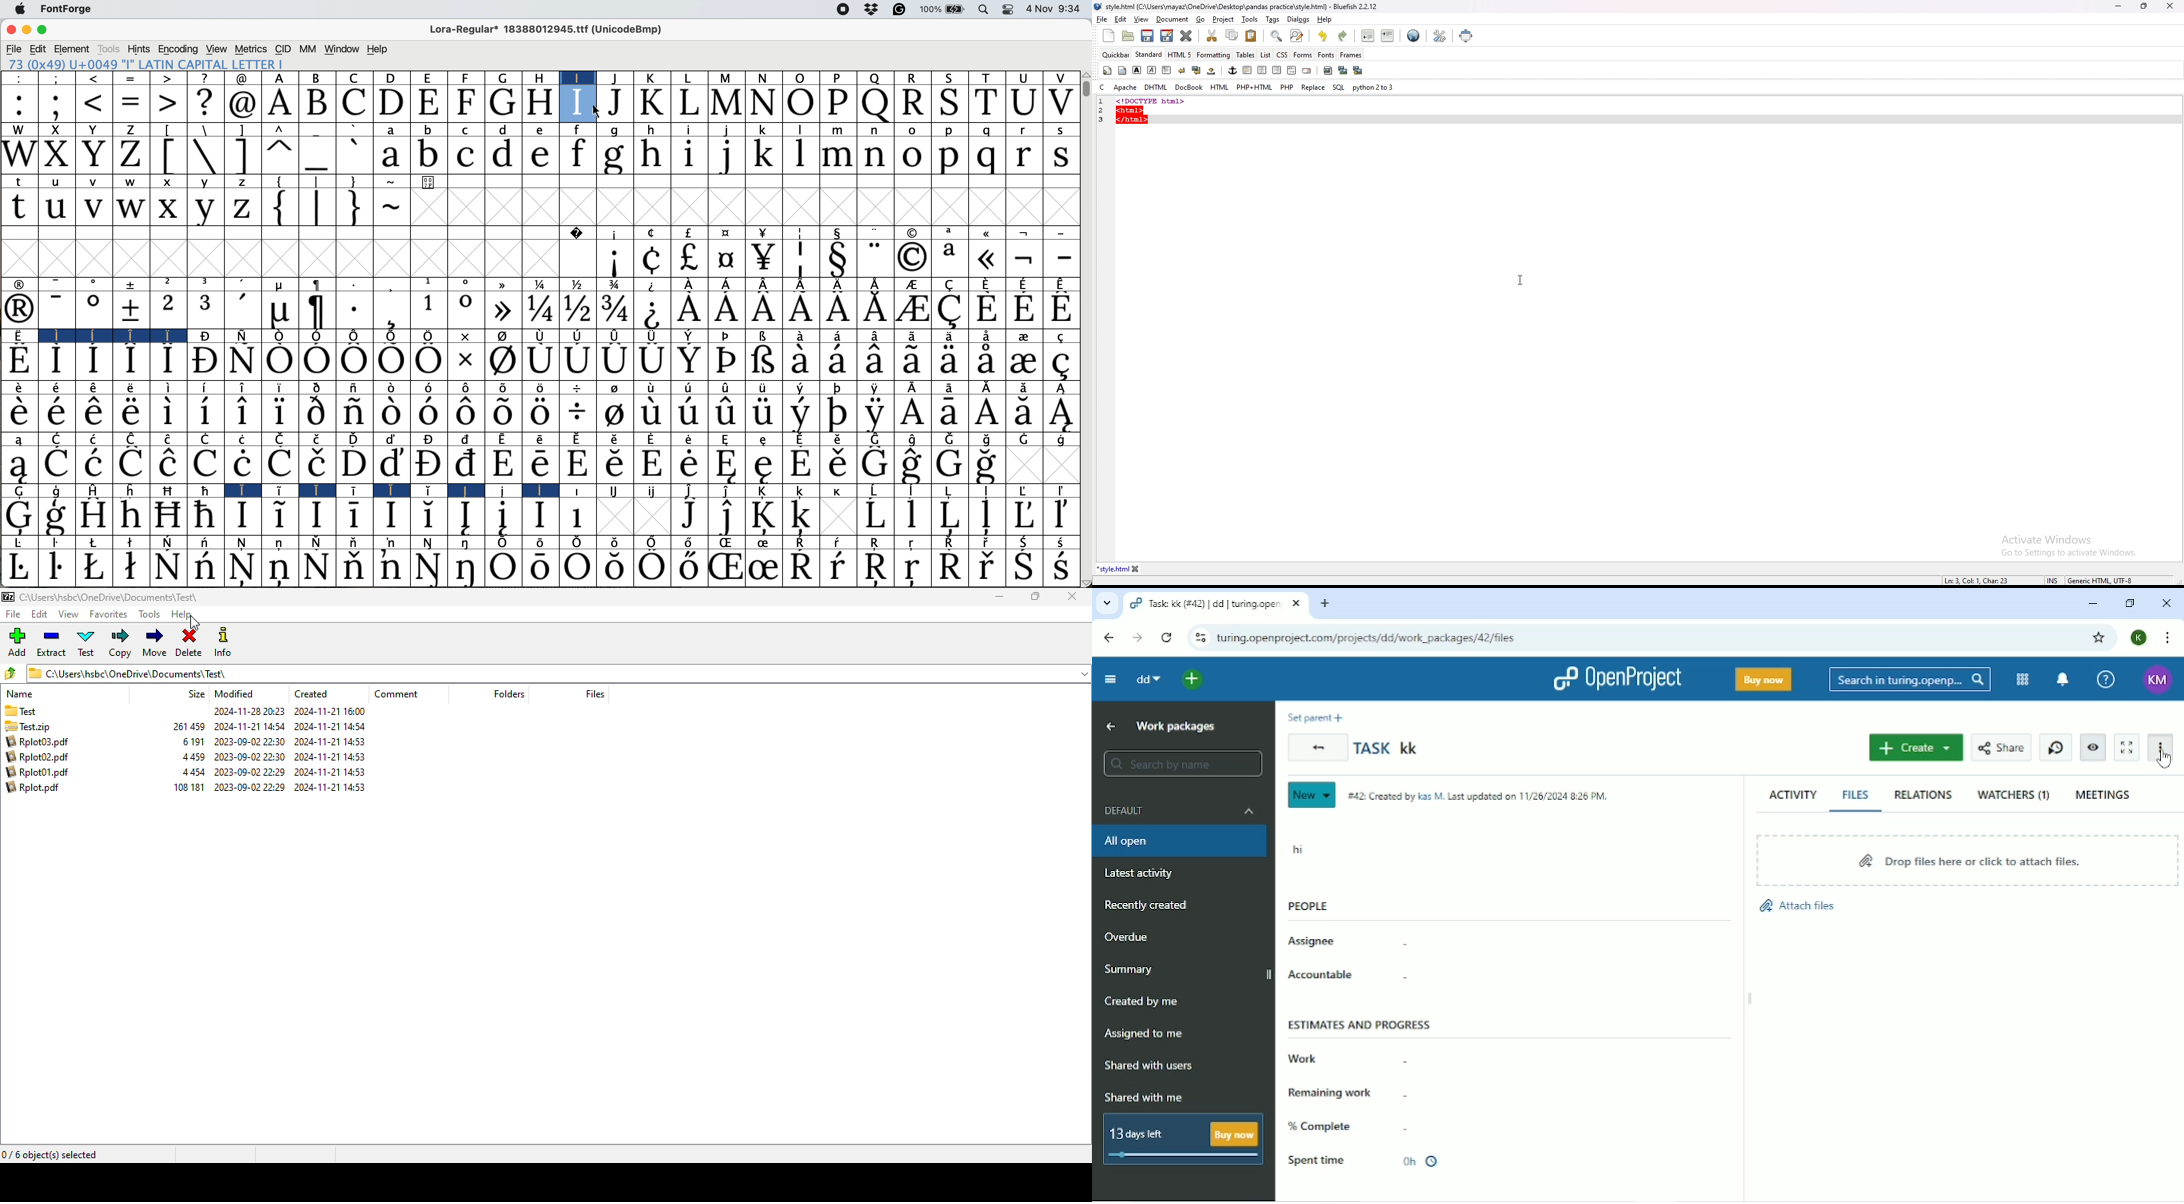 The image size is (2184, 1204). Describe the element at coordinates (244, 285) in the screenshot. I see `,` at that location.